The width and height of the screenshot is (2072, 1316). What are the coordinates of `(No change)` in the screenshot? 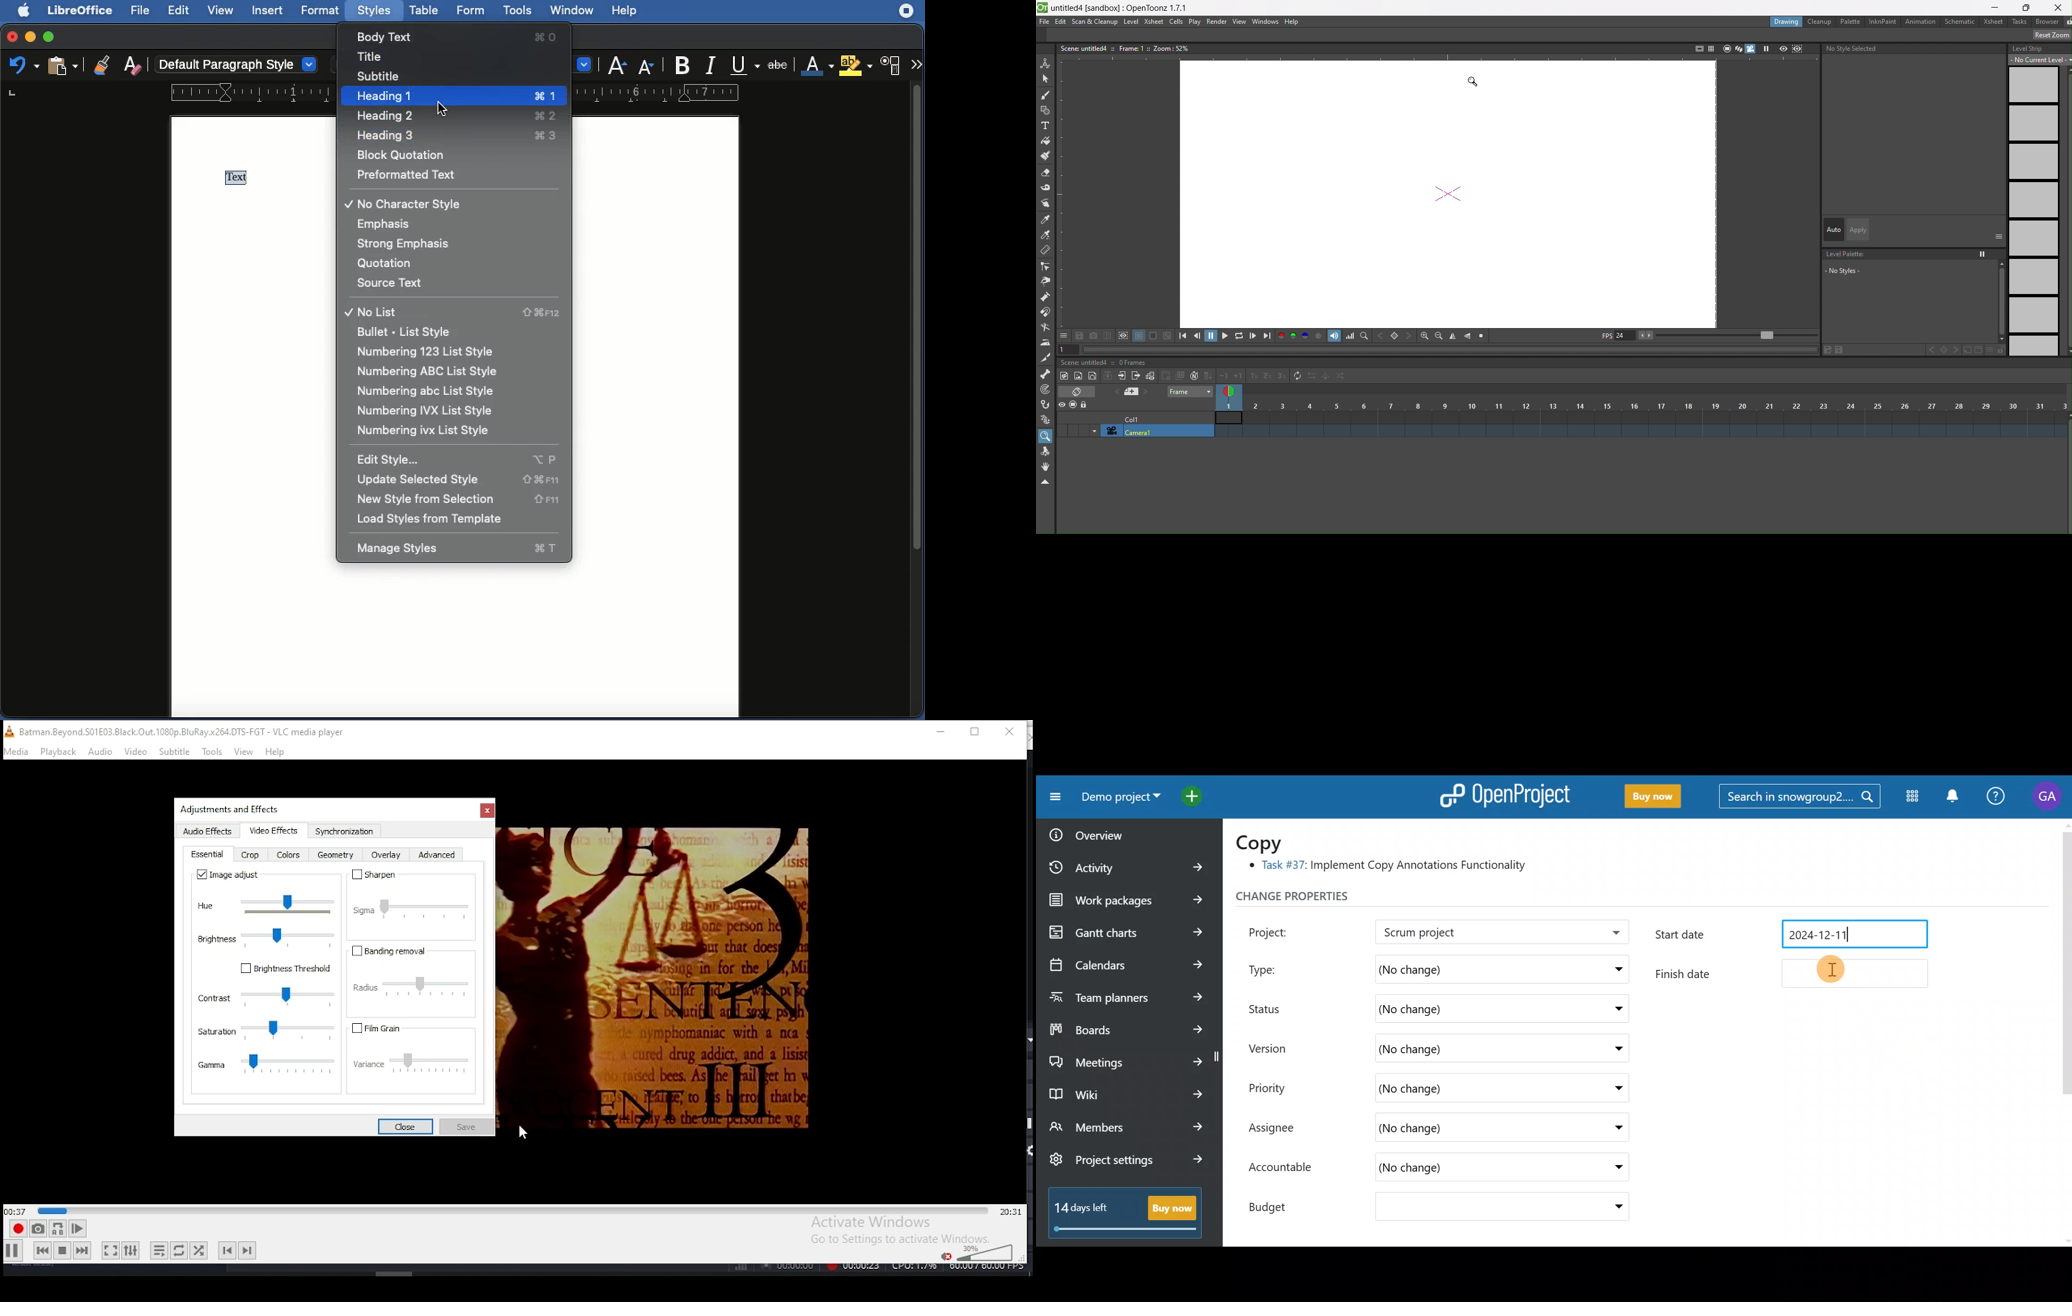 It's located at (1450, 1170).